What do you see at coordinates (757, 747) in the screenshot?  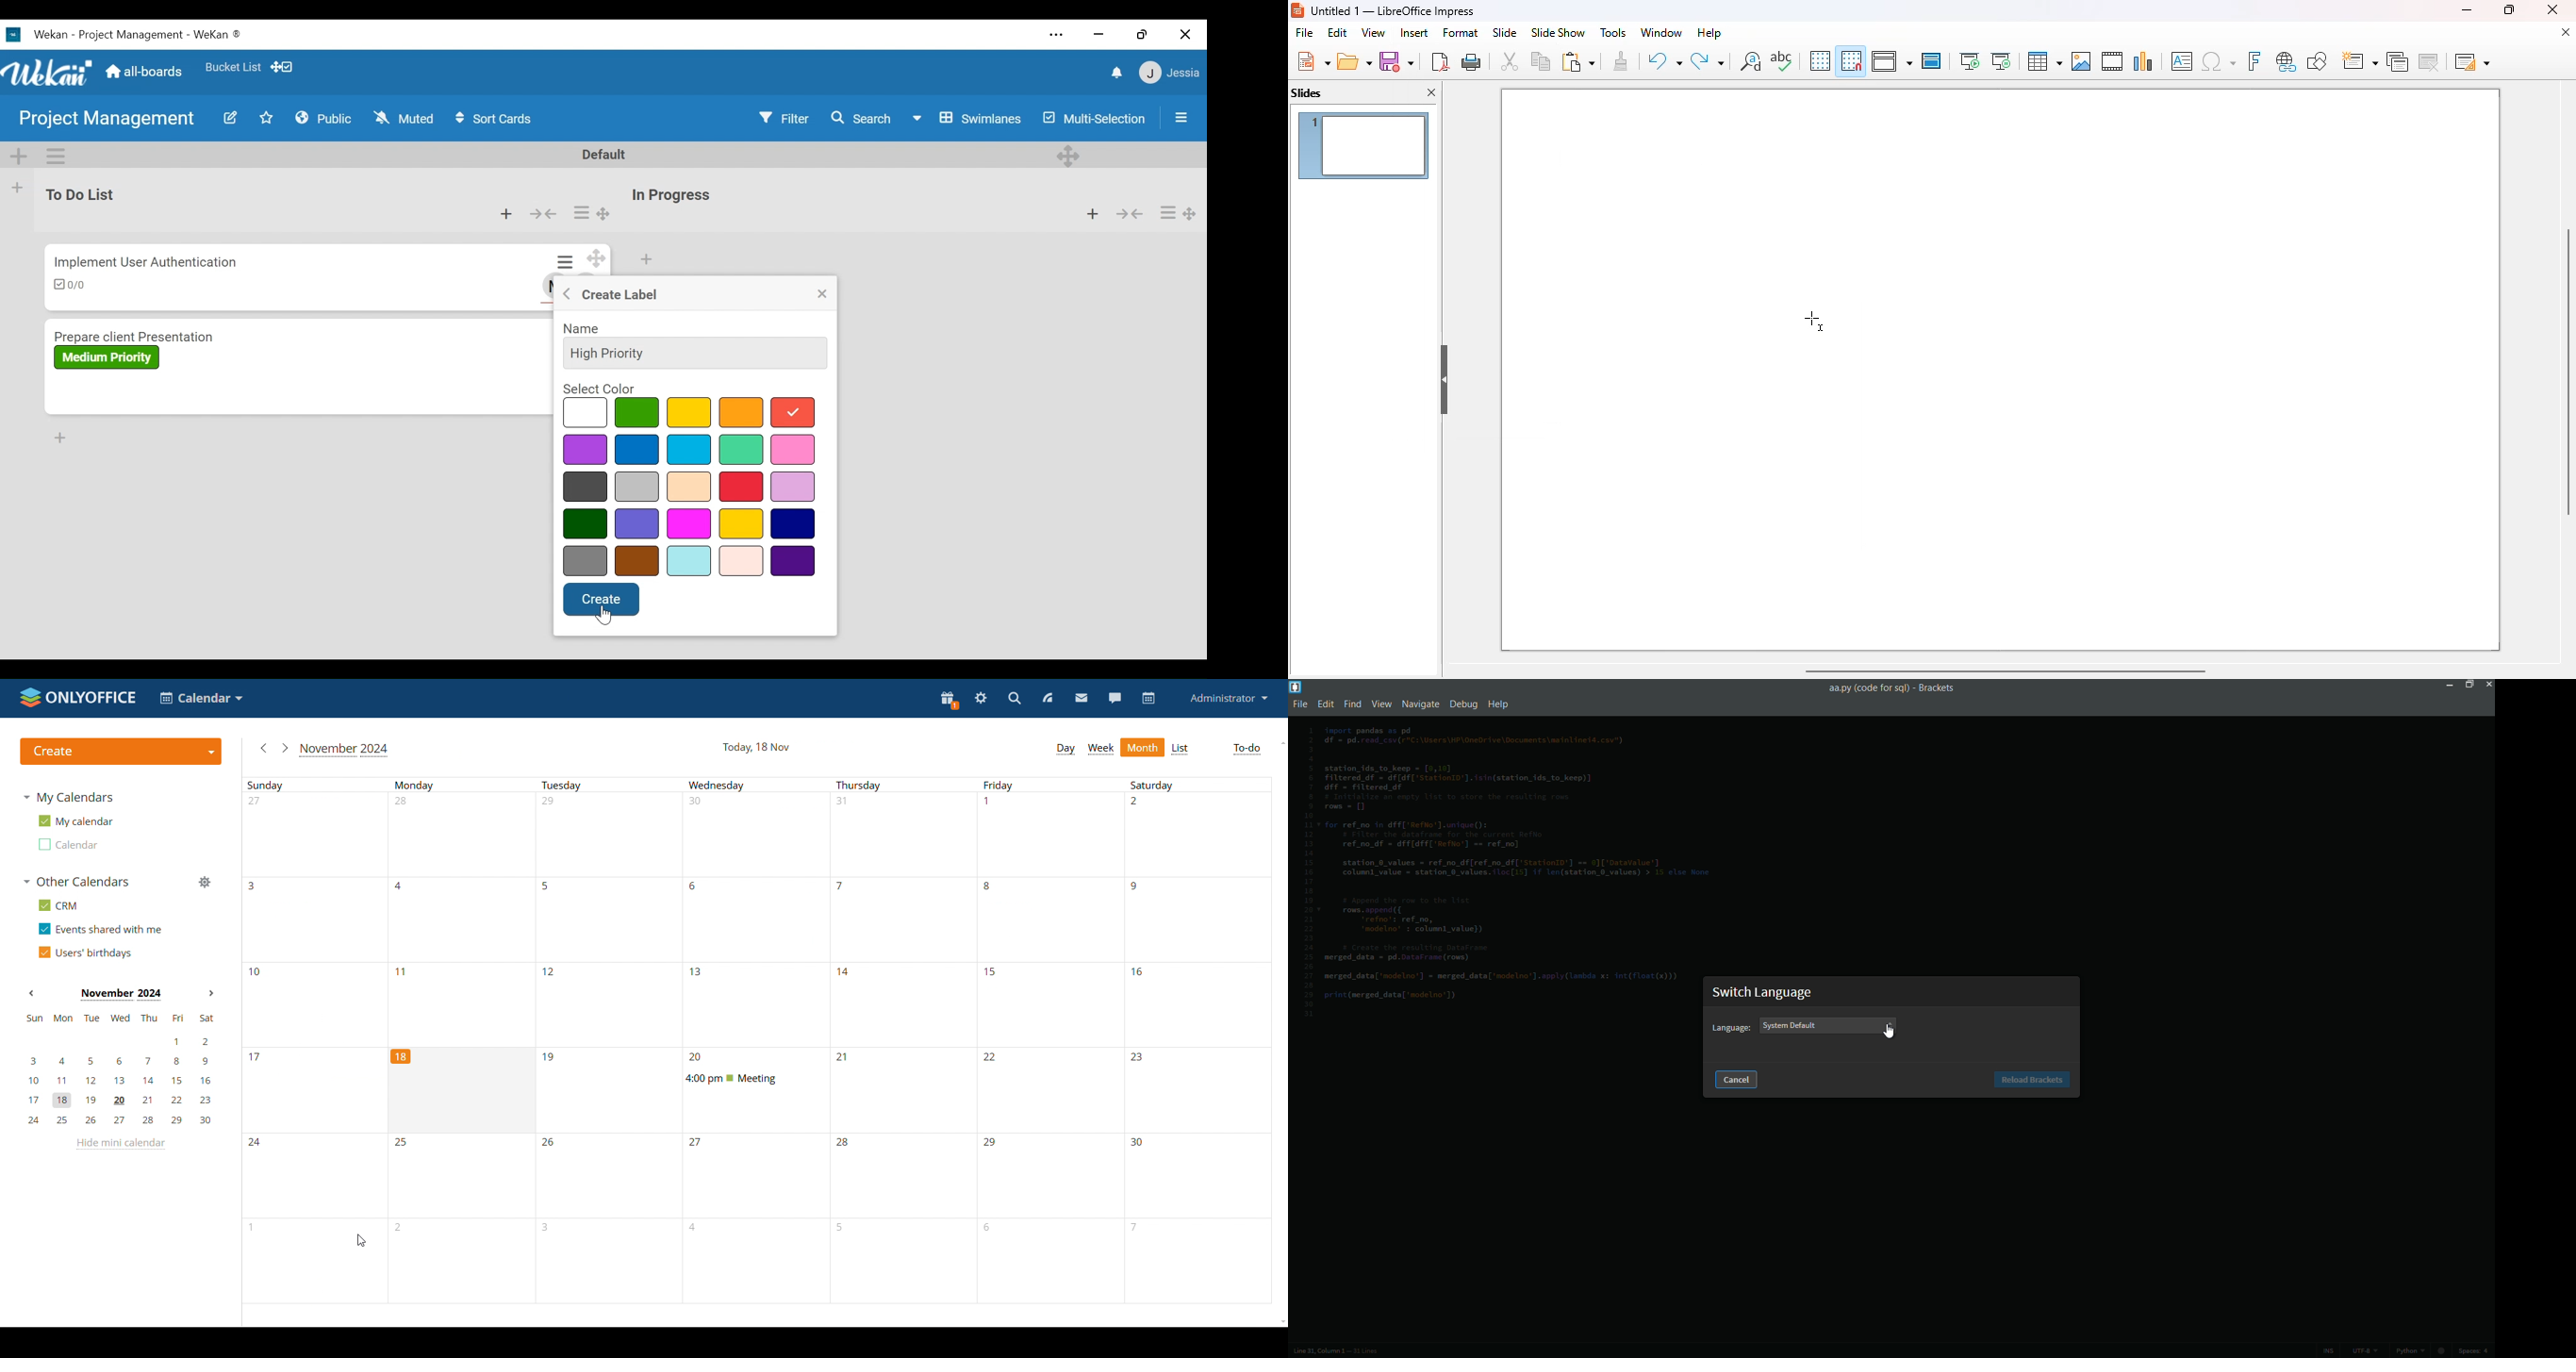 I see `current date` at bounding box center [757, 747].